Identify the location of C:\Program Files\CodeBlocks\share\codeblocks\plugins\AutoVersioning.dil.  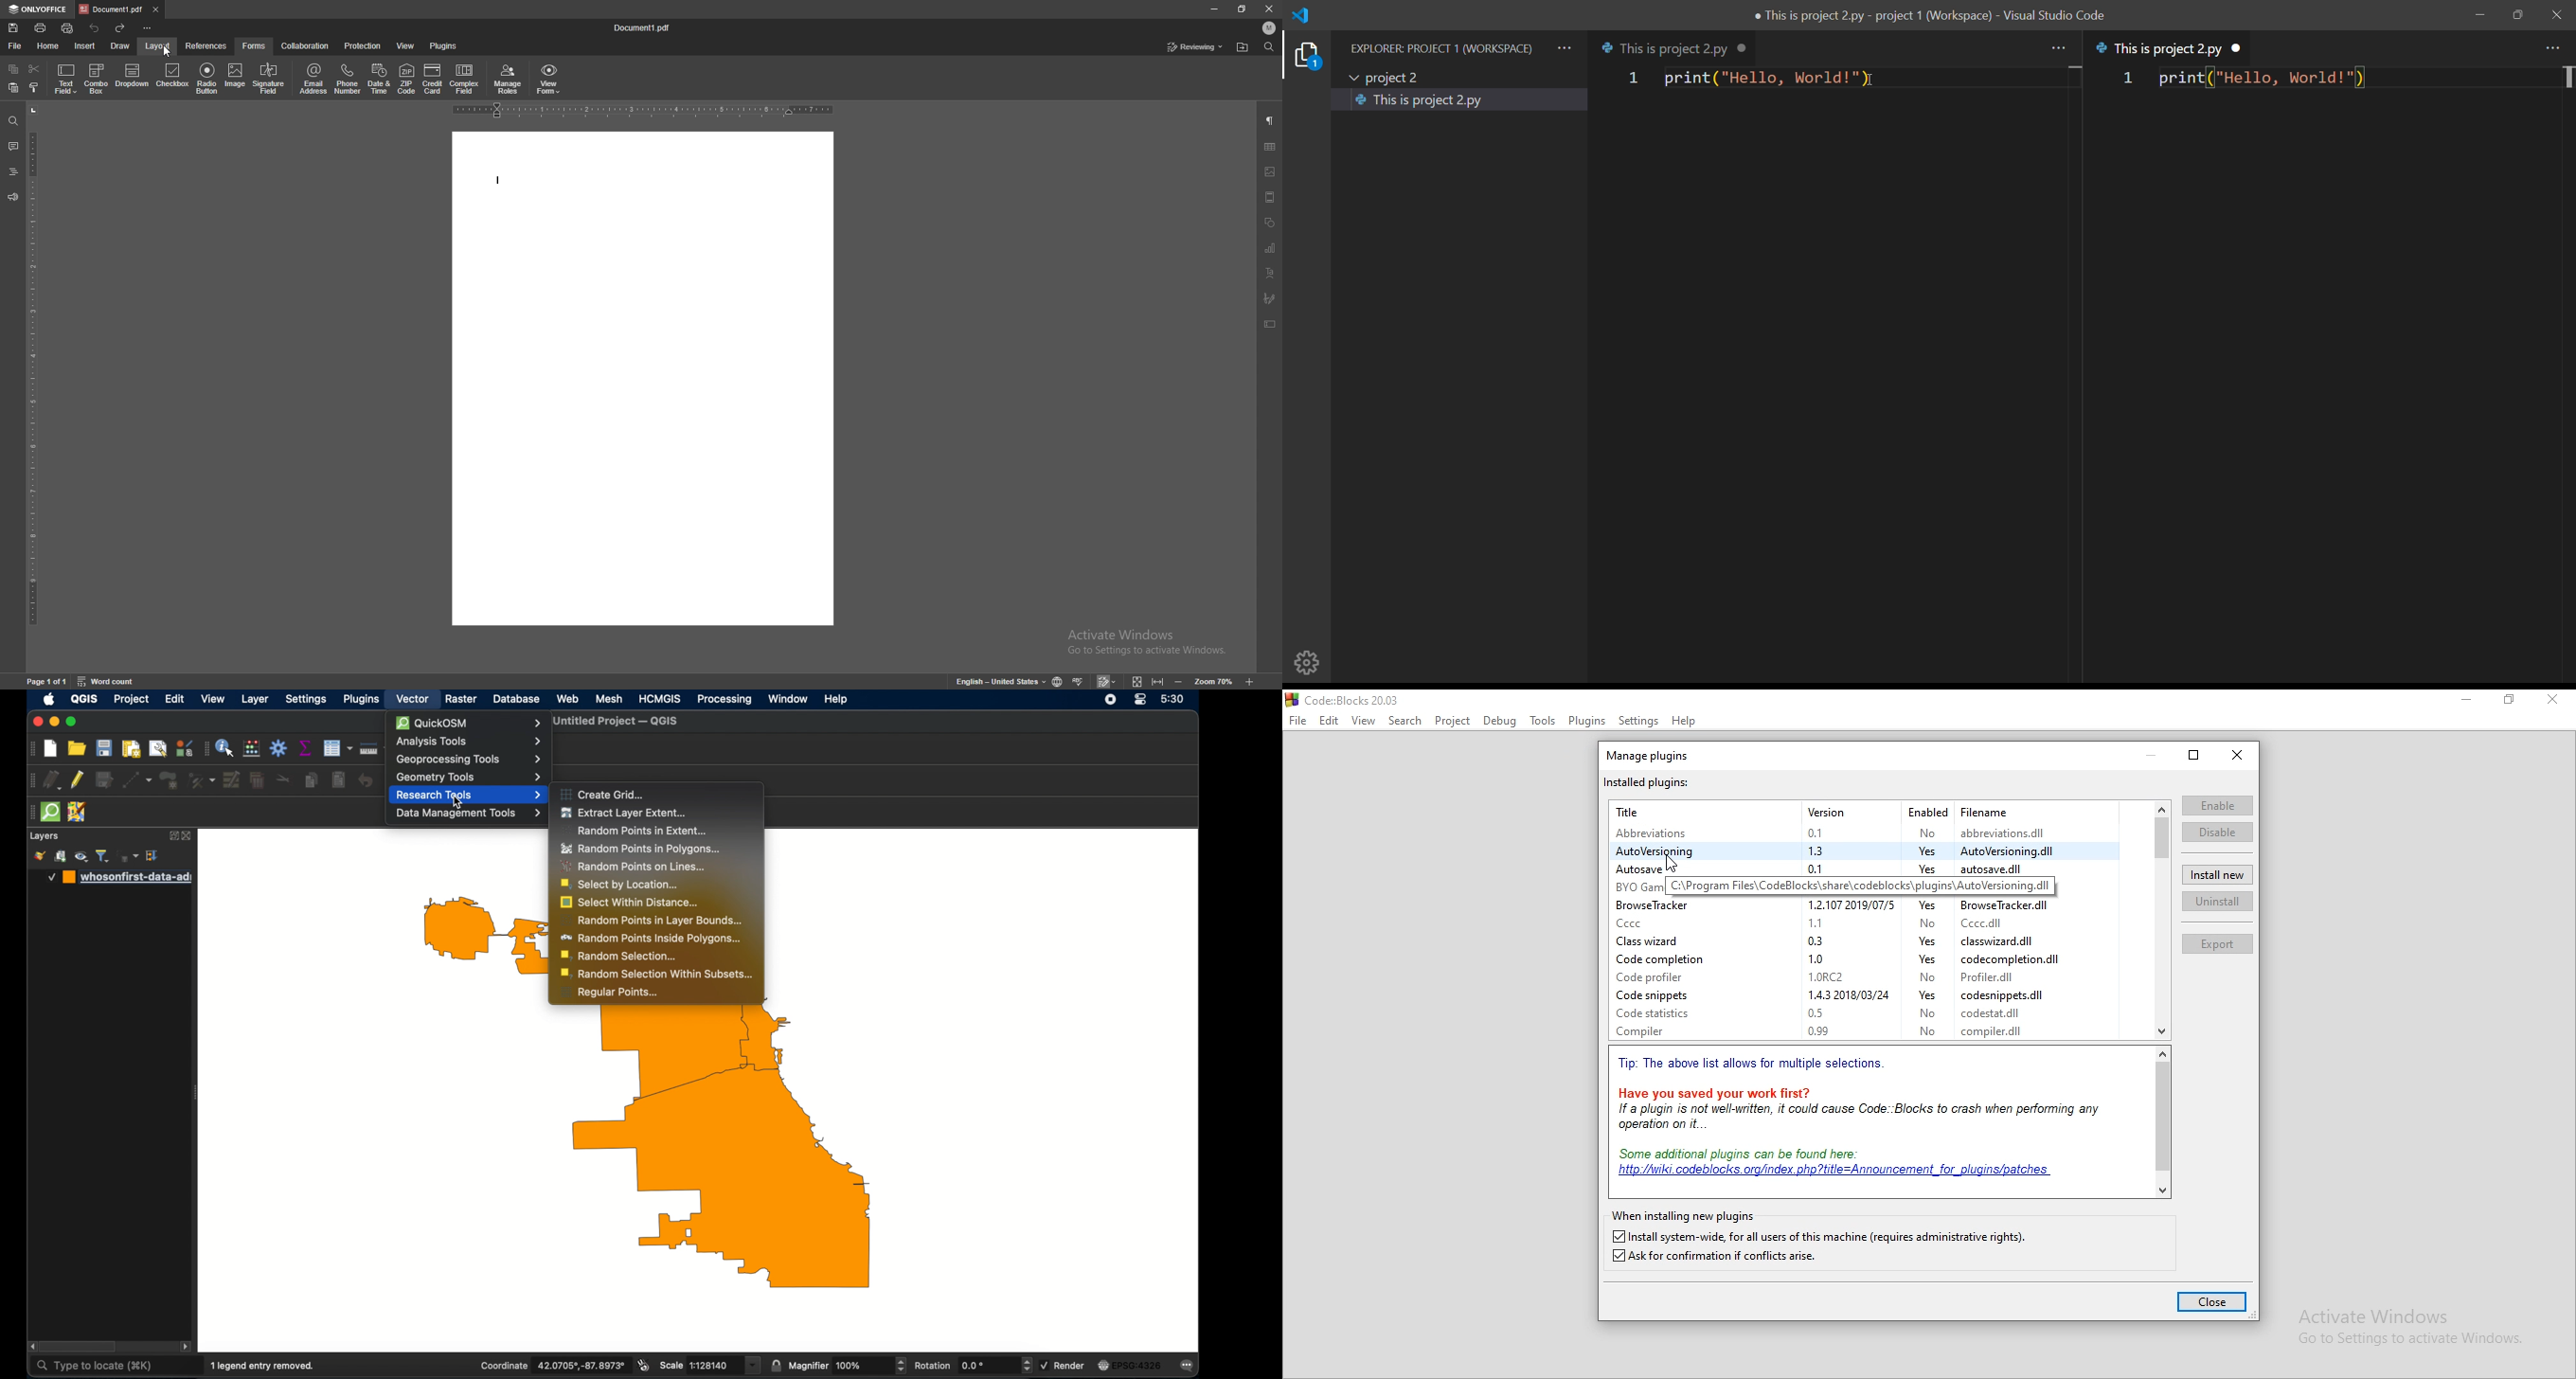
(1861, 886).